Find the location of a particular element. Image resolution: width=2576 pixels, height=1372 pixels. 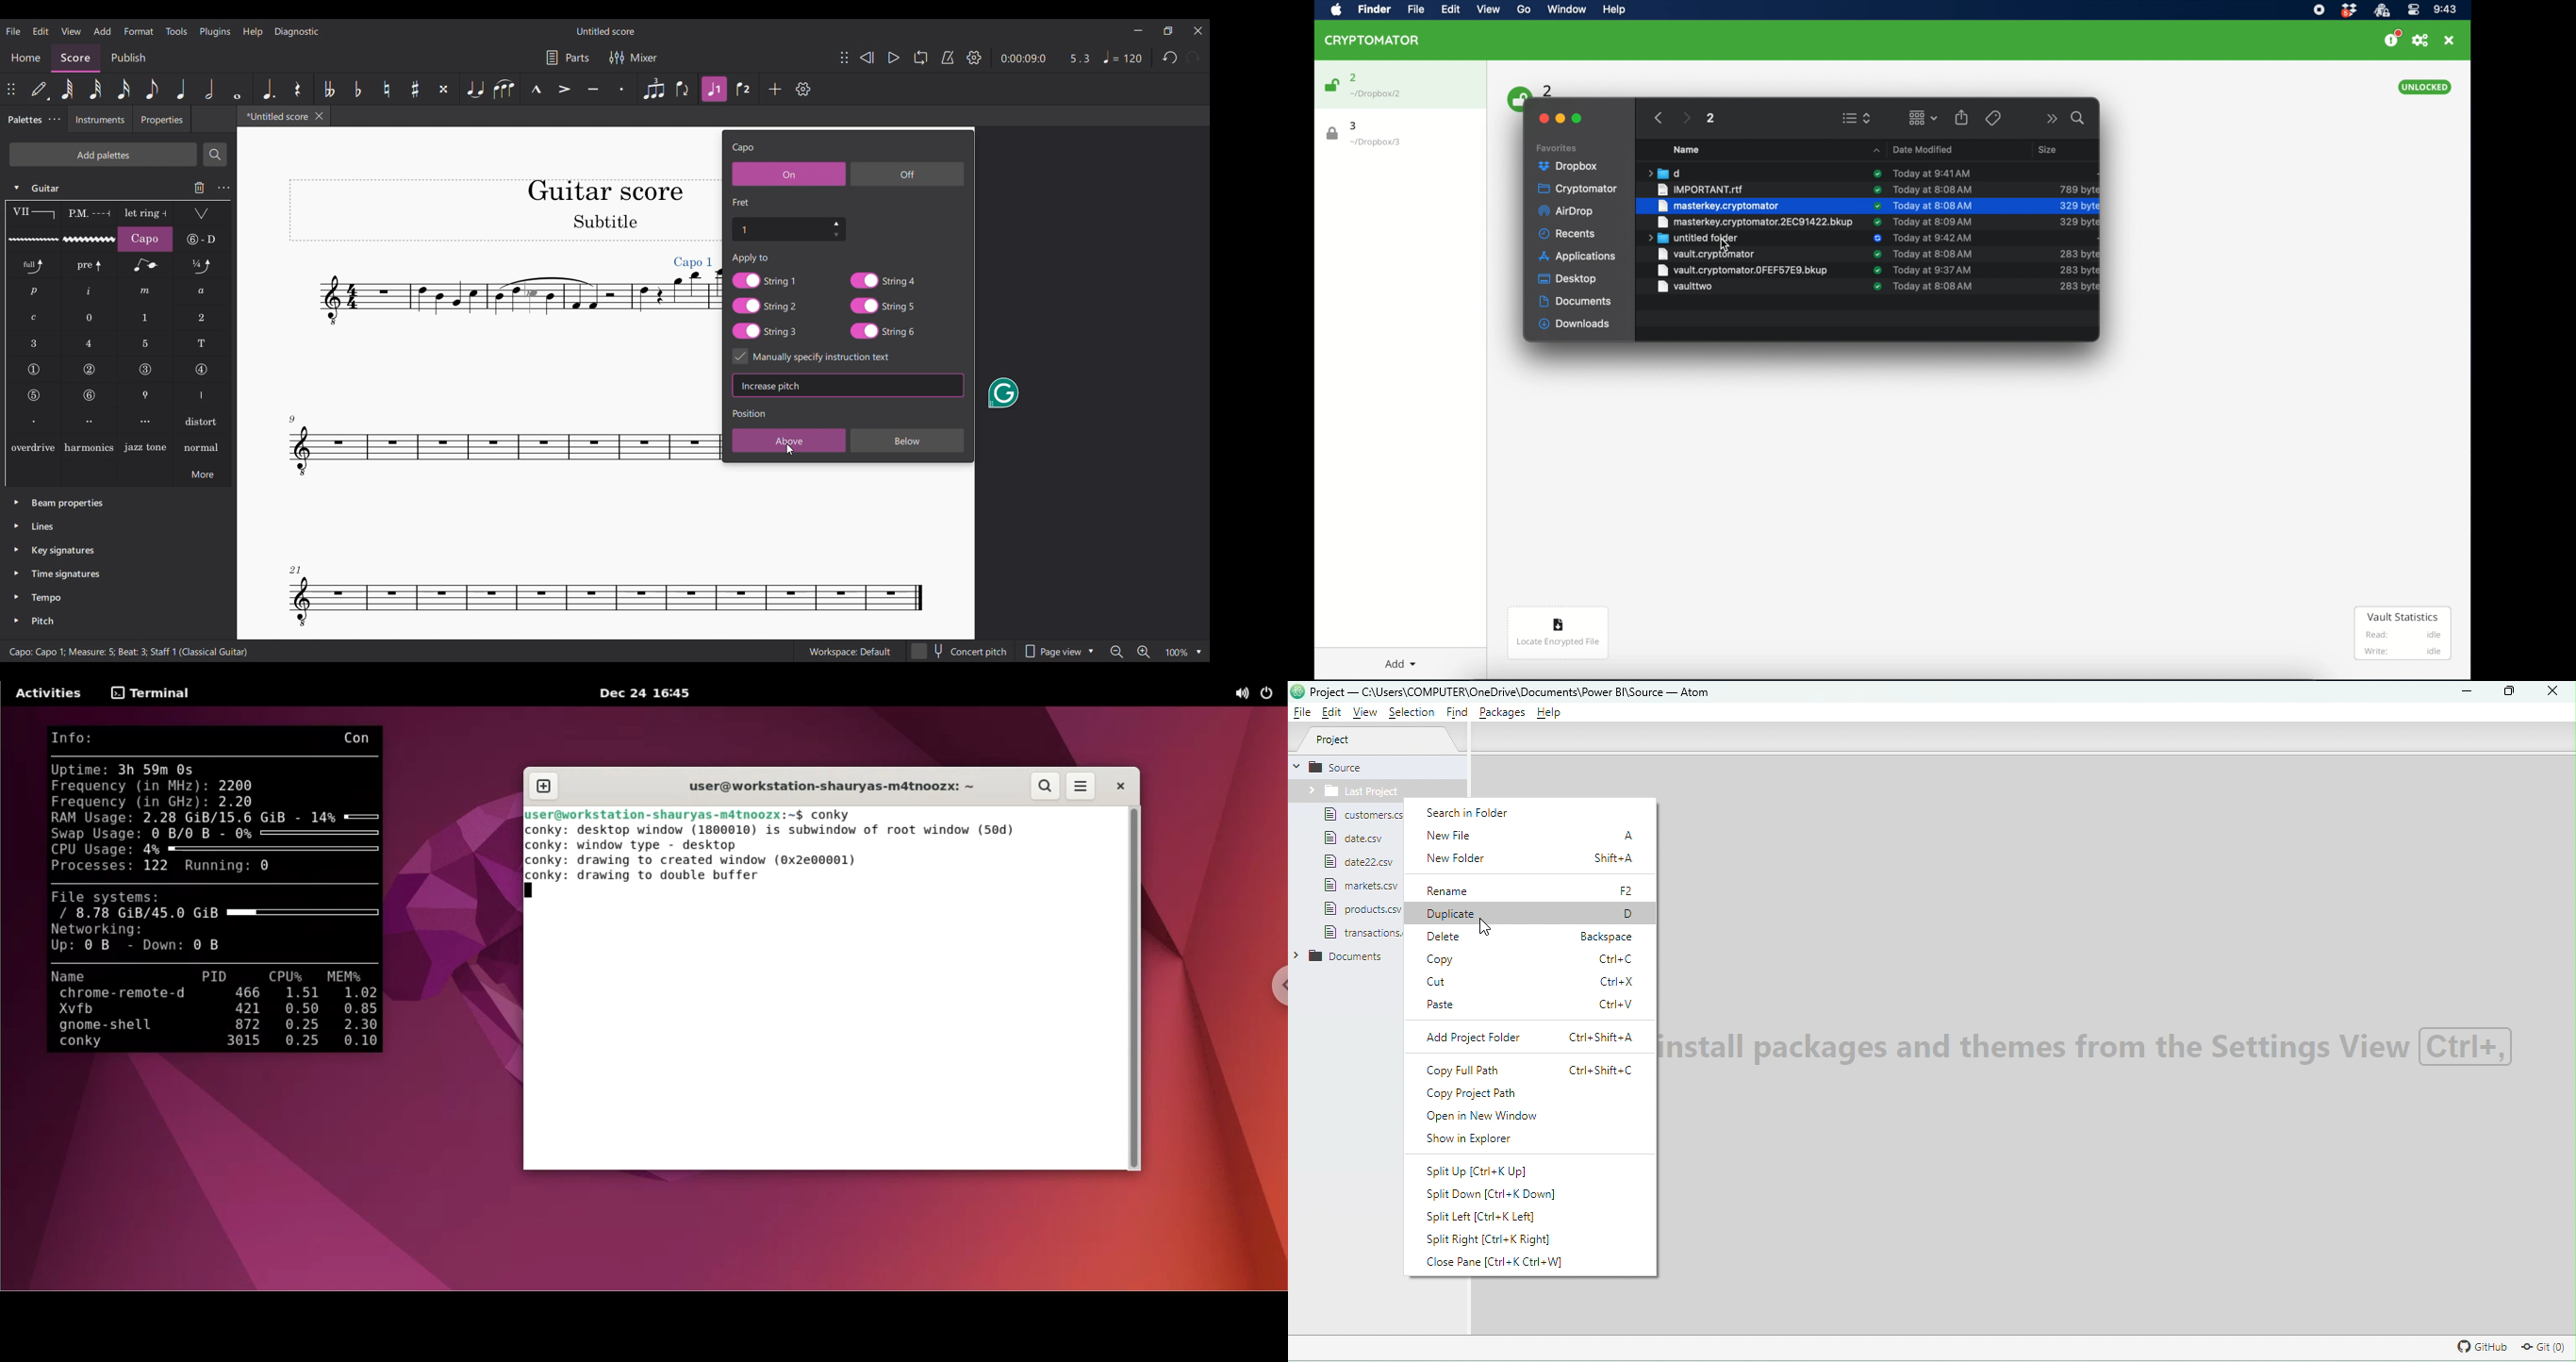

Diagnostic menu is located at coordinates (297, 32).